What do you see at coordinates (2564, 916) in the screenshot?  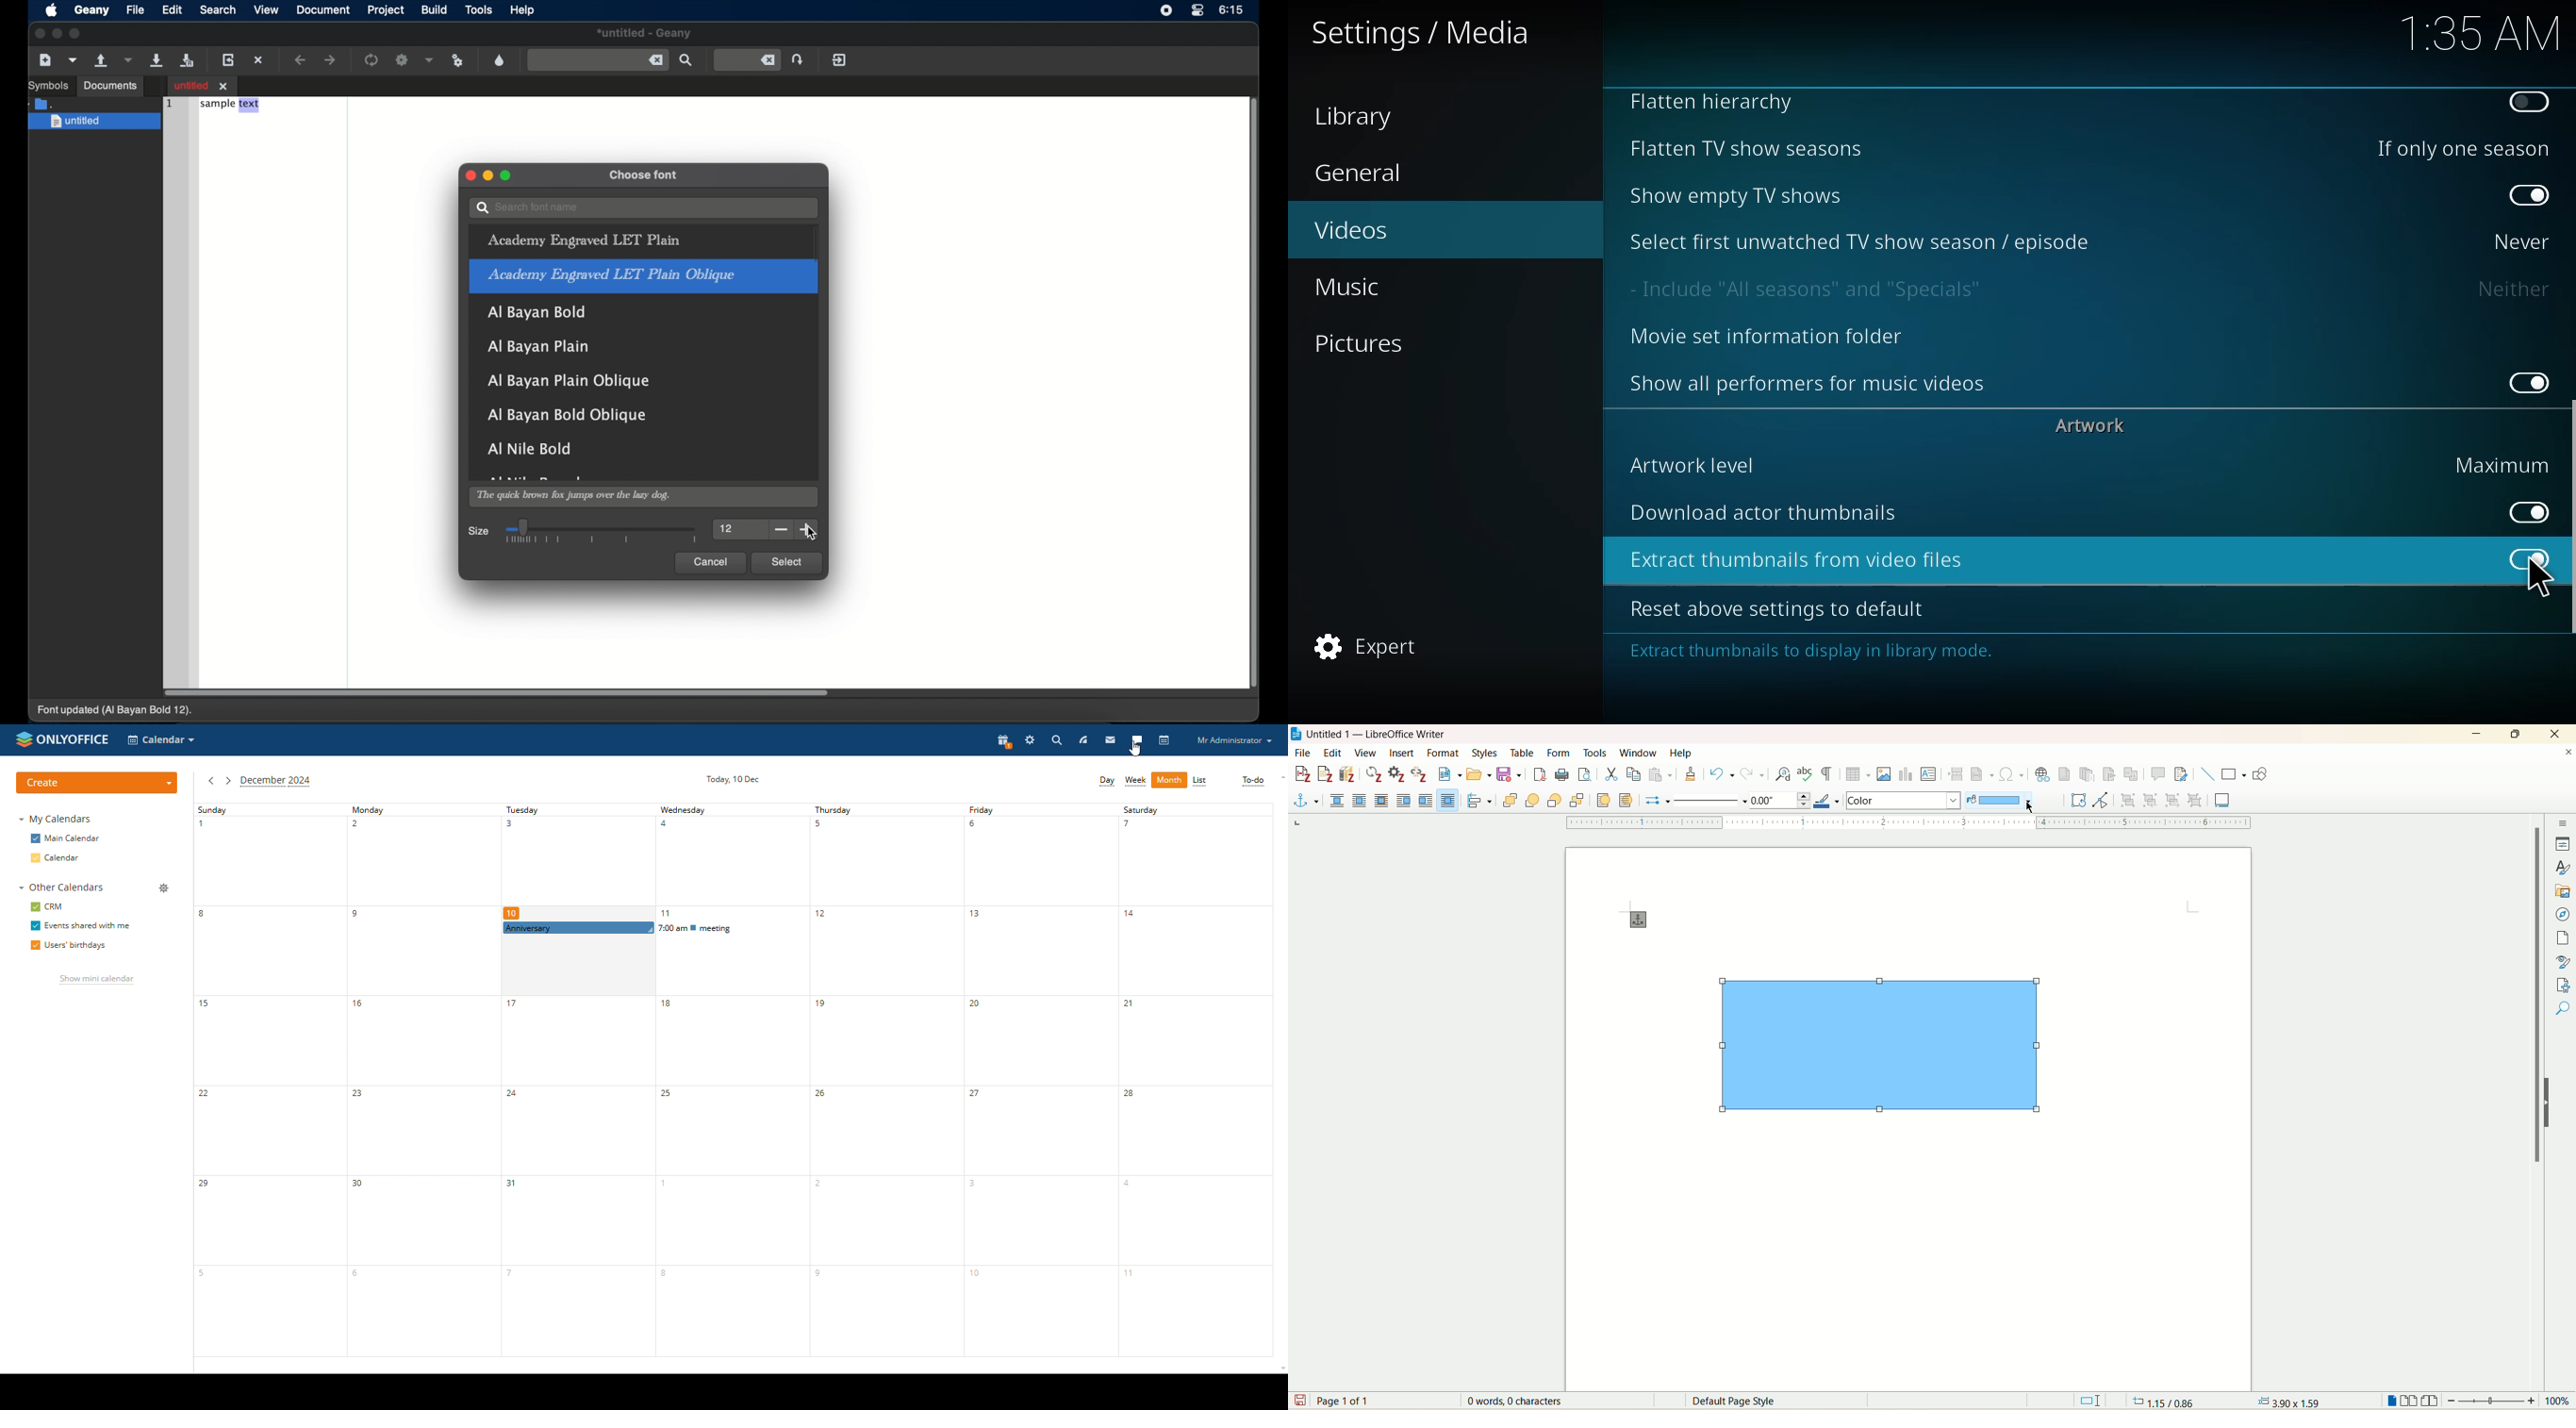 I see `navigator` at bounding box center [2564, 916].